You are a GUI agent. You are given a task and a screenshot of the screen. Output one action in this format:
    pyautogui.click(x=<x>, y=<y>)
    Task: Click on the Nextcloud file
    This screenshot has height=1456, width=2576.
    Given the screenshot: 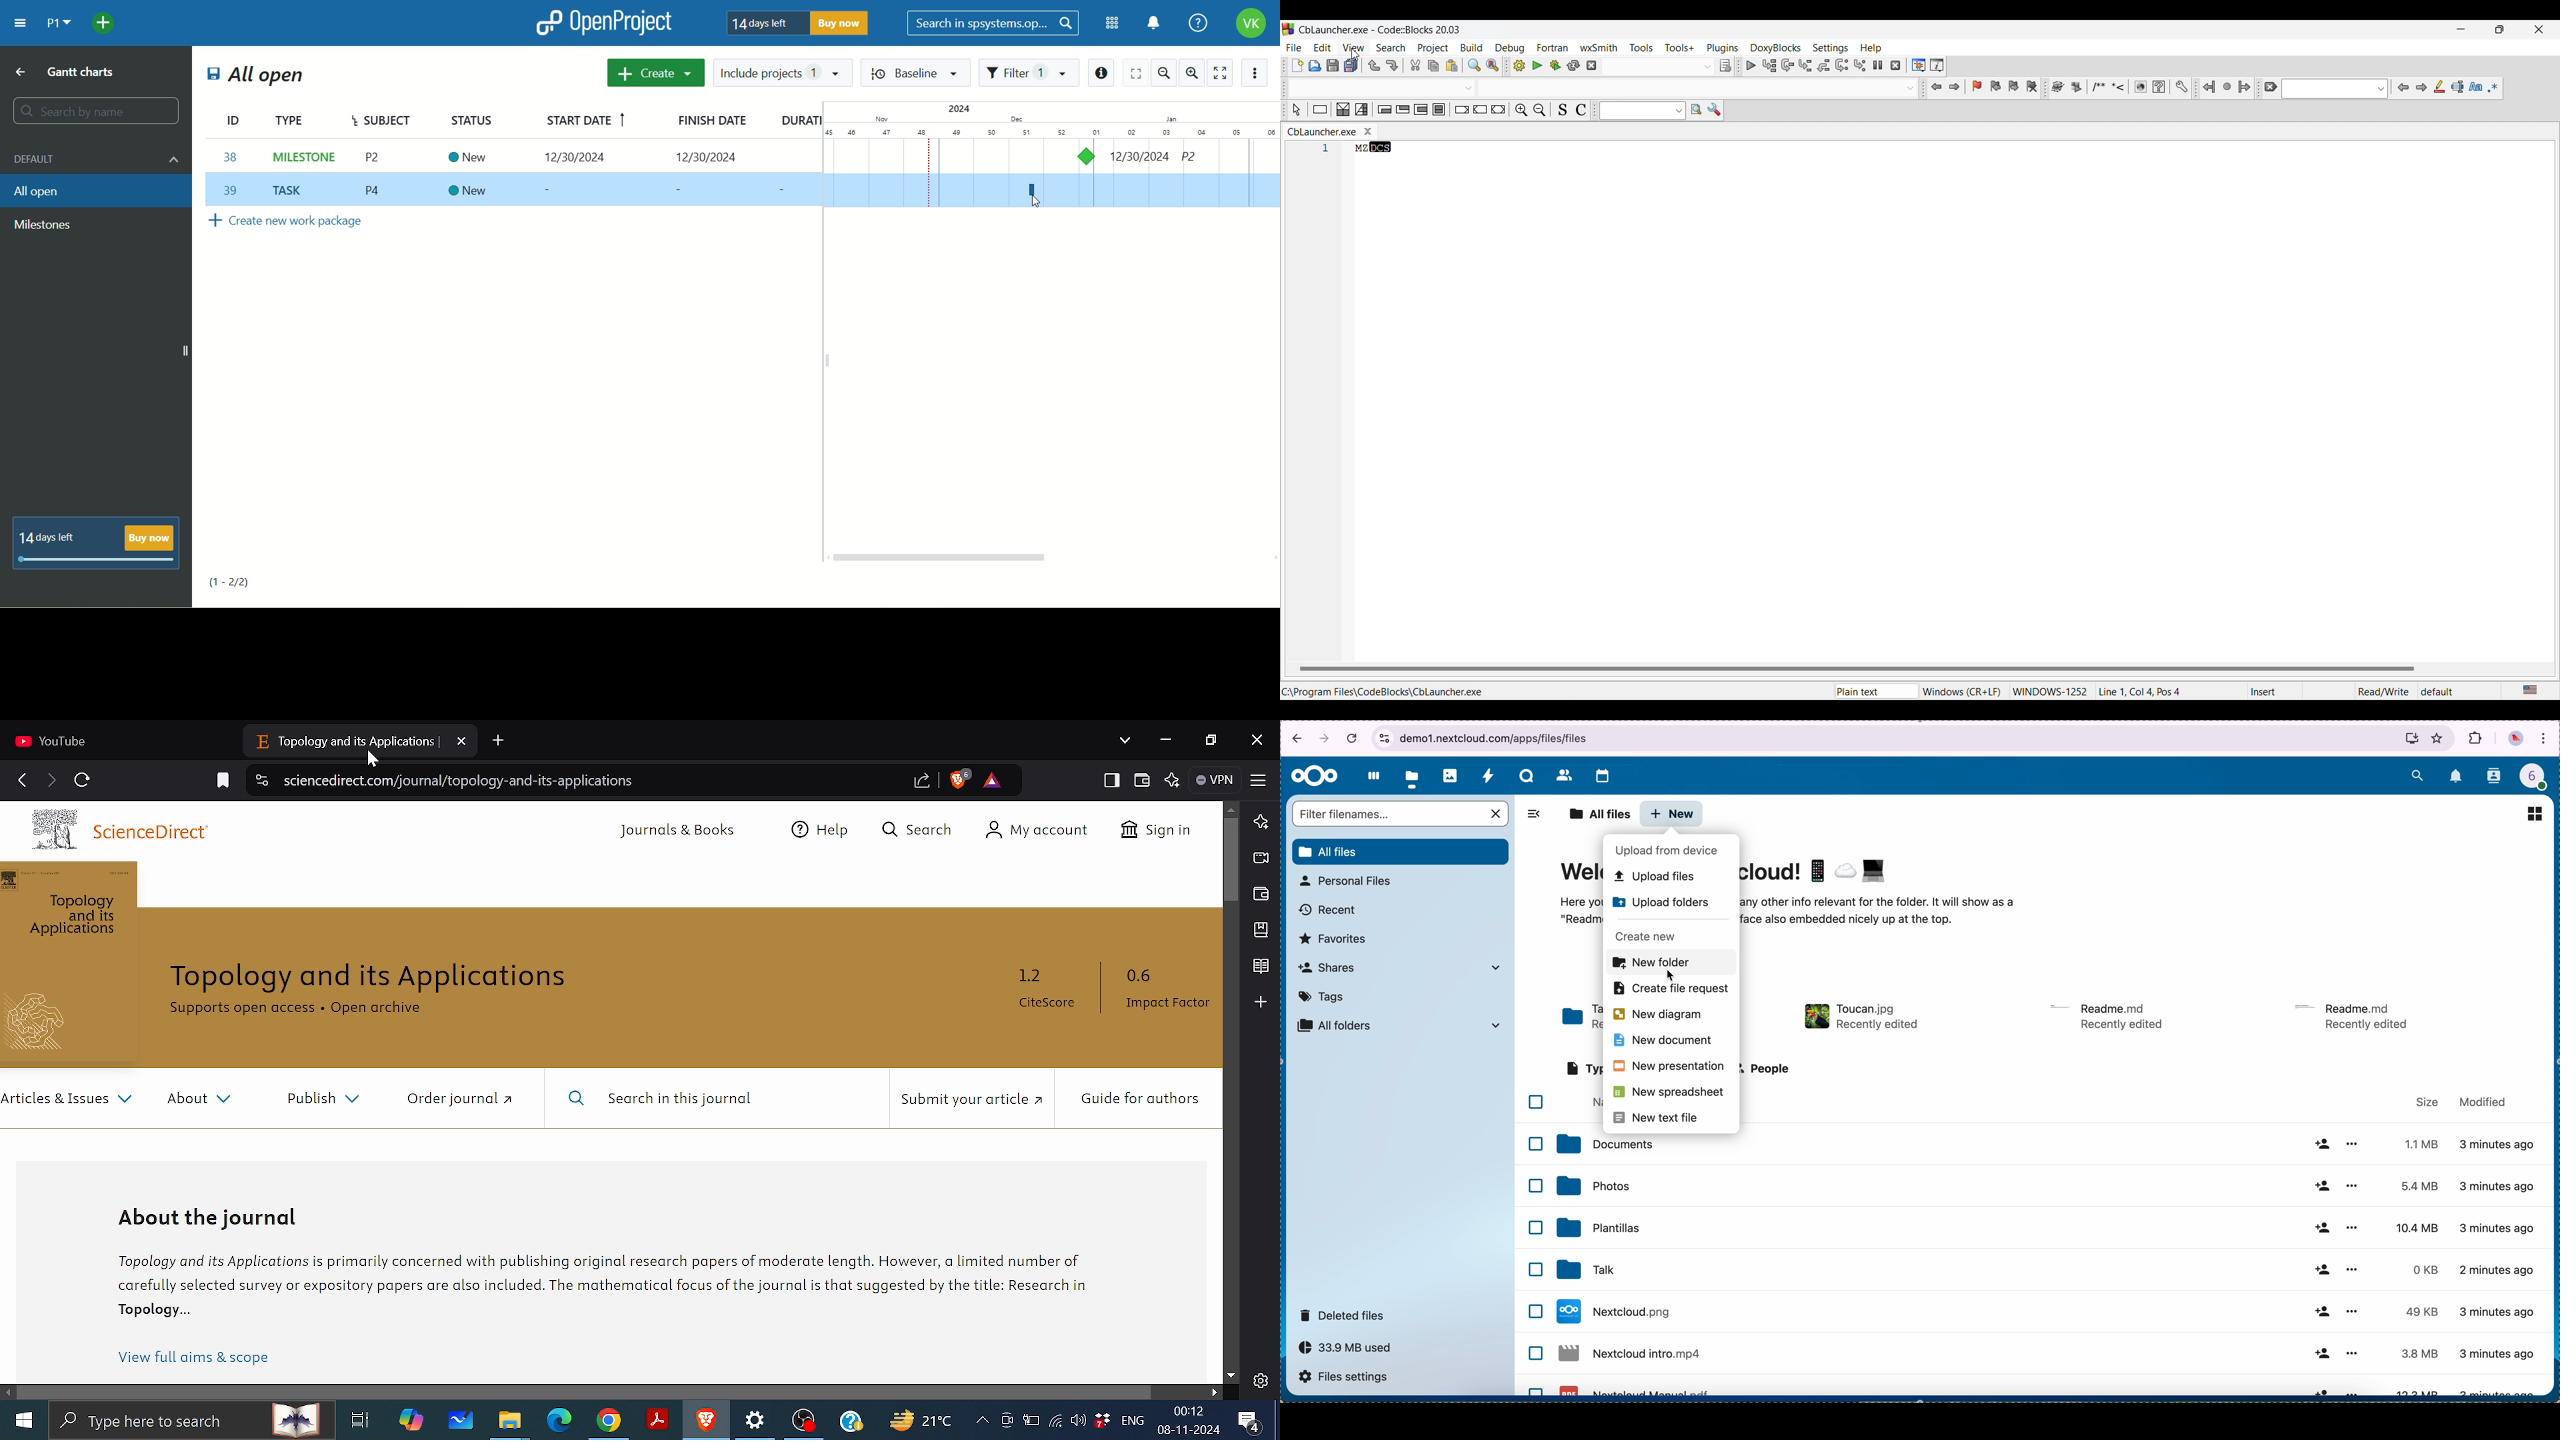 What is the action you would take?
    pyautogui.click(x=1635, y=1389)
    